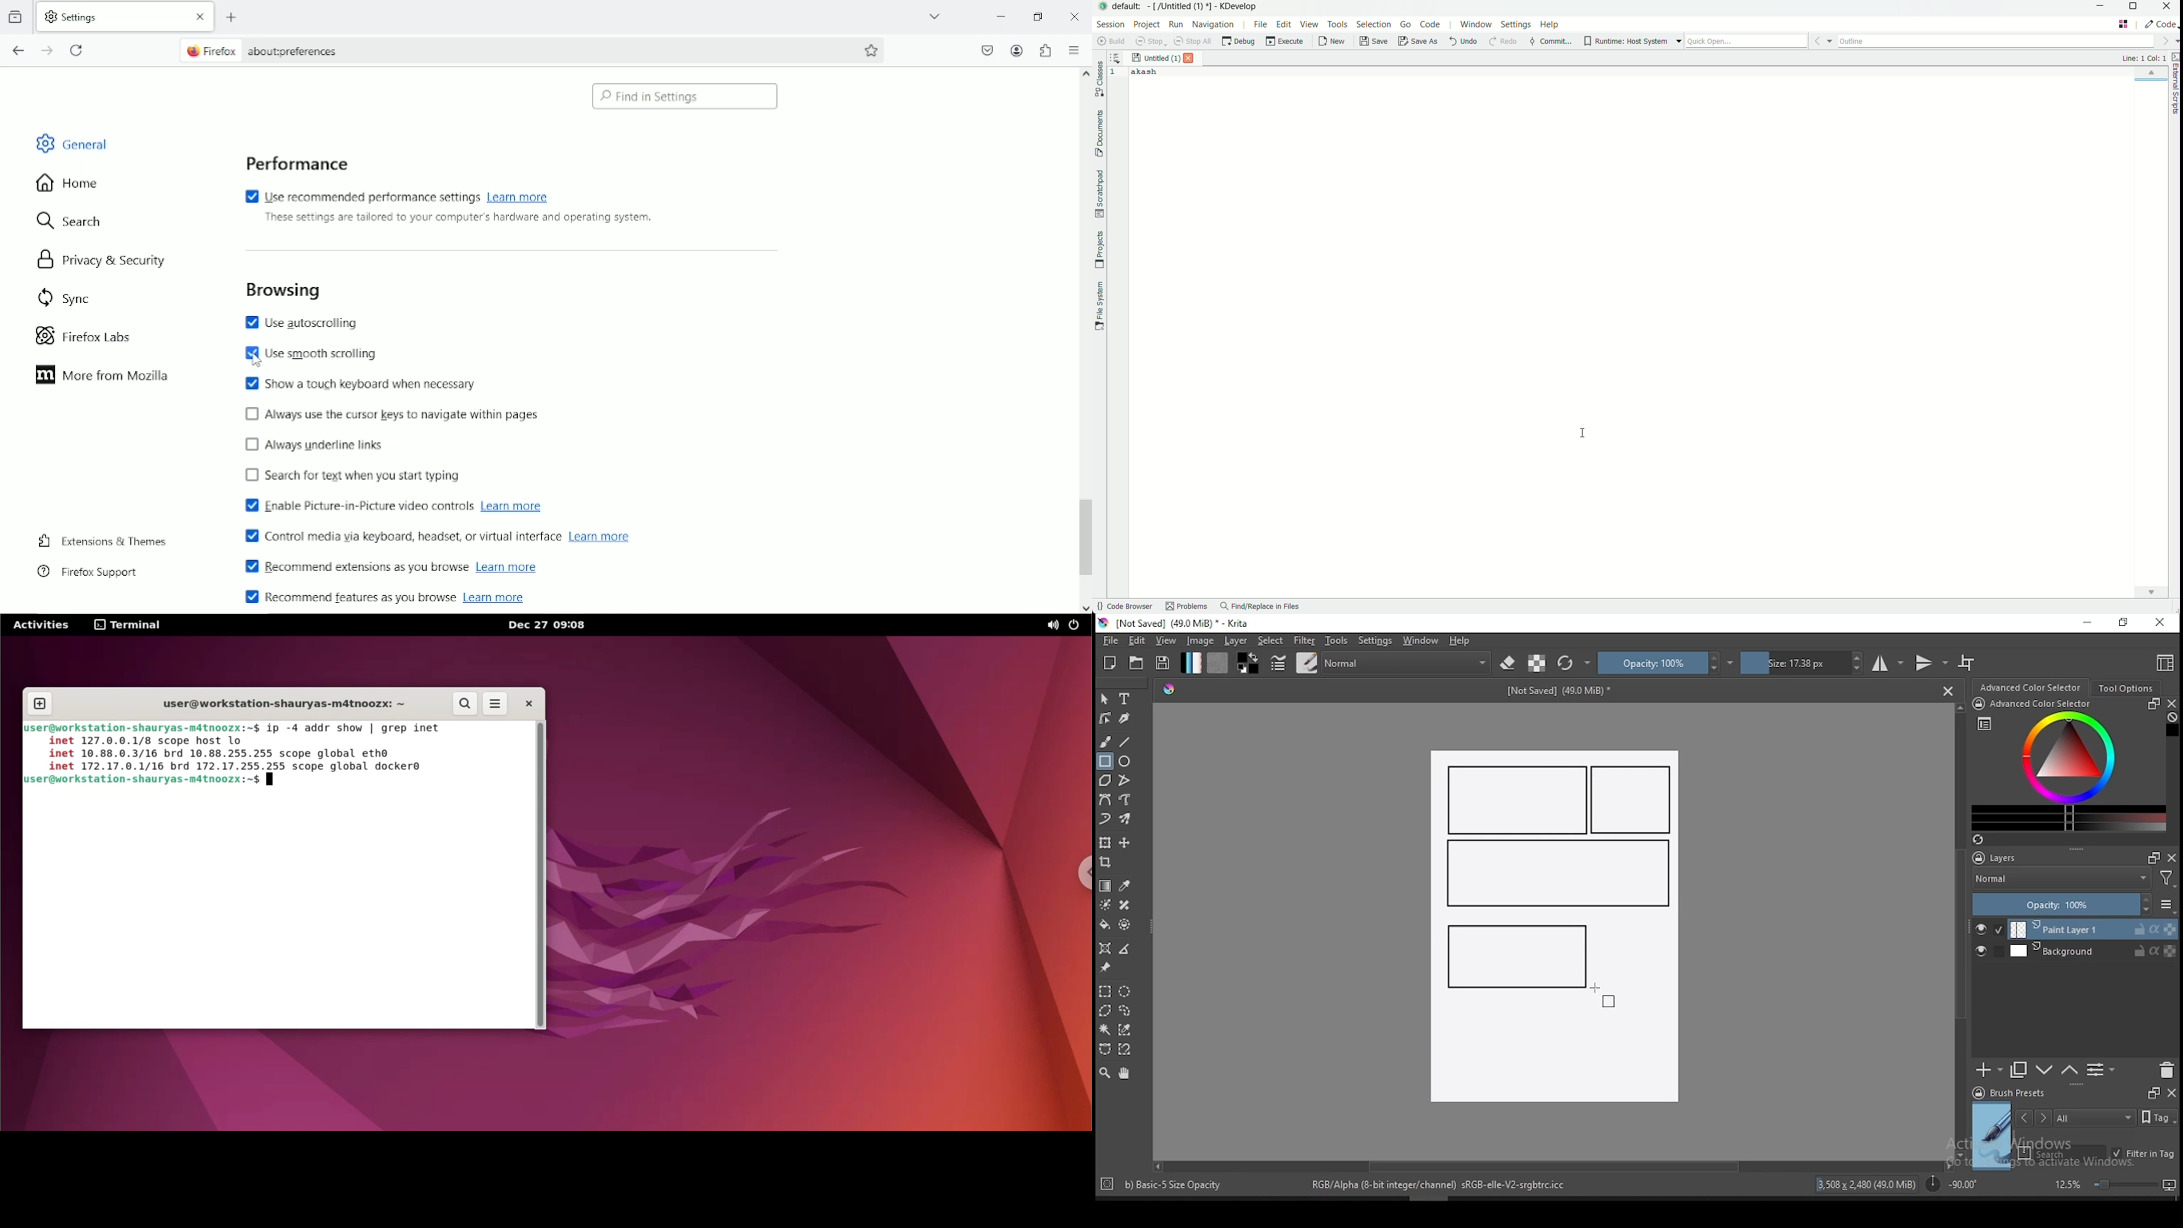  Describe the element at coordinates (110, 16) in the screenshot. I see `Settings` at that location.